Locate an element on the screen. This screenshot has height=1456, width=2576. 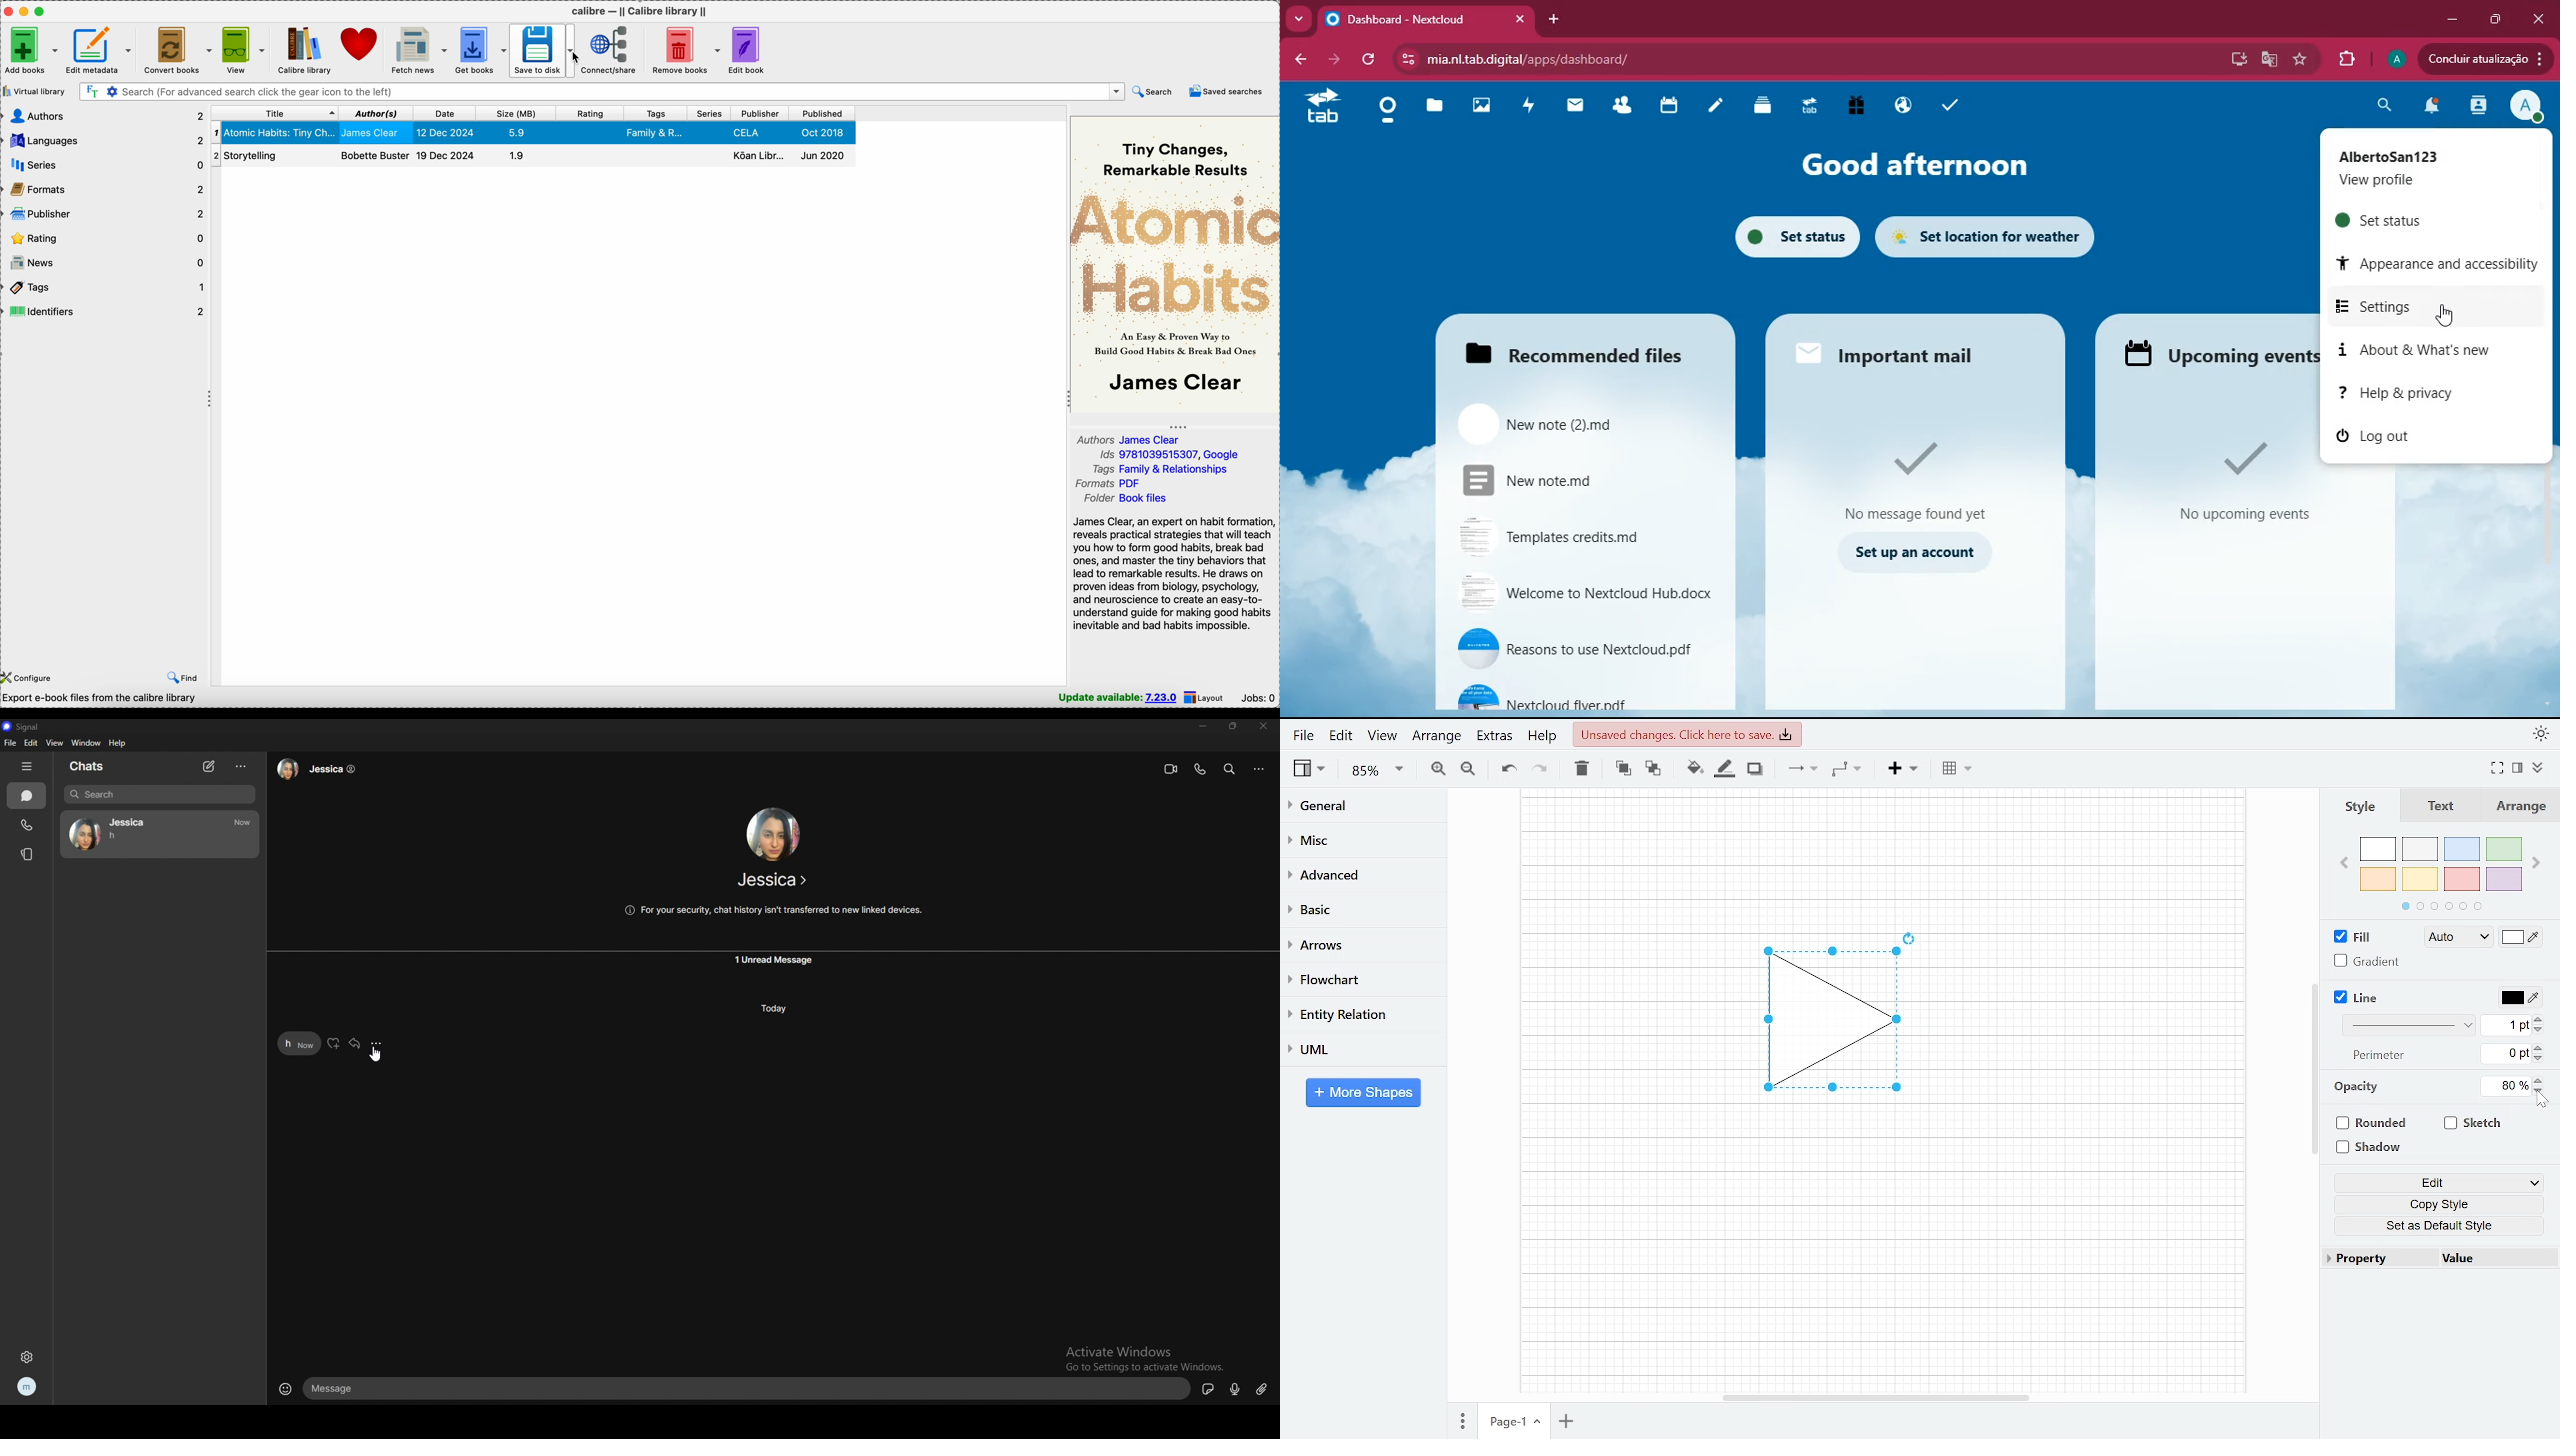
good afternoon is located at coordinates (1912, 165).